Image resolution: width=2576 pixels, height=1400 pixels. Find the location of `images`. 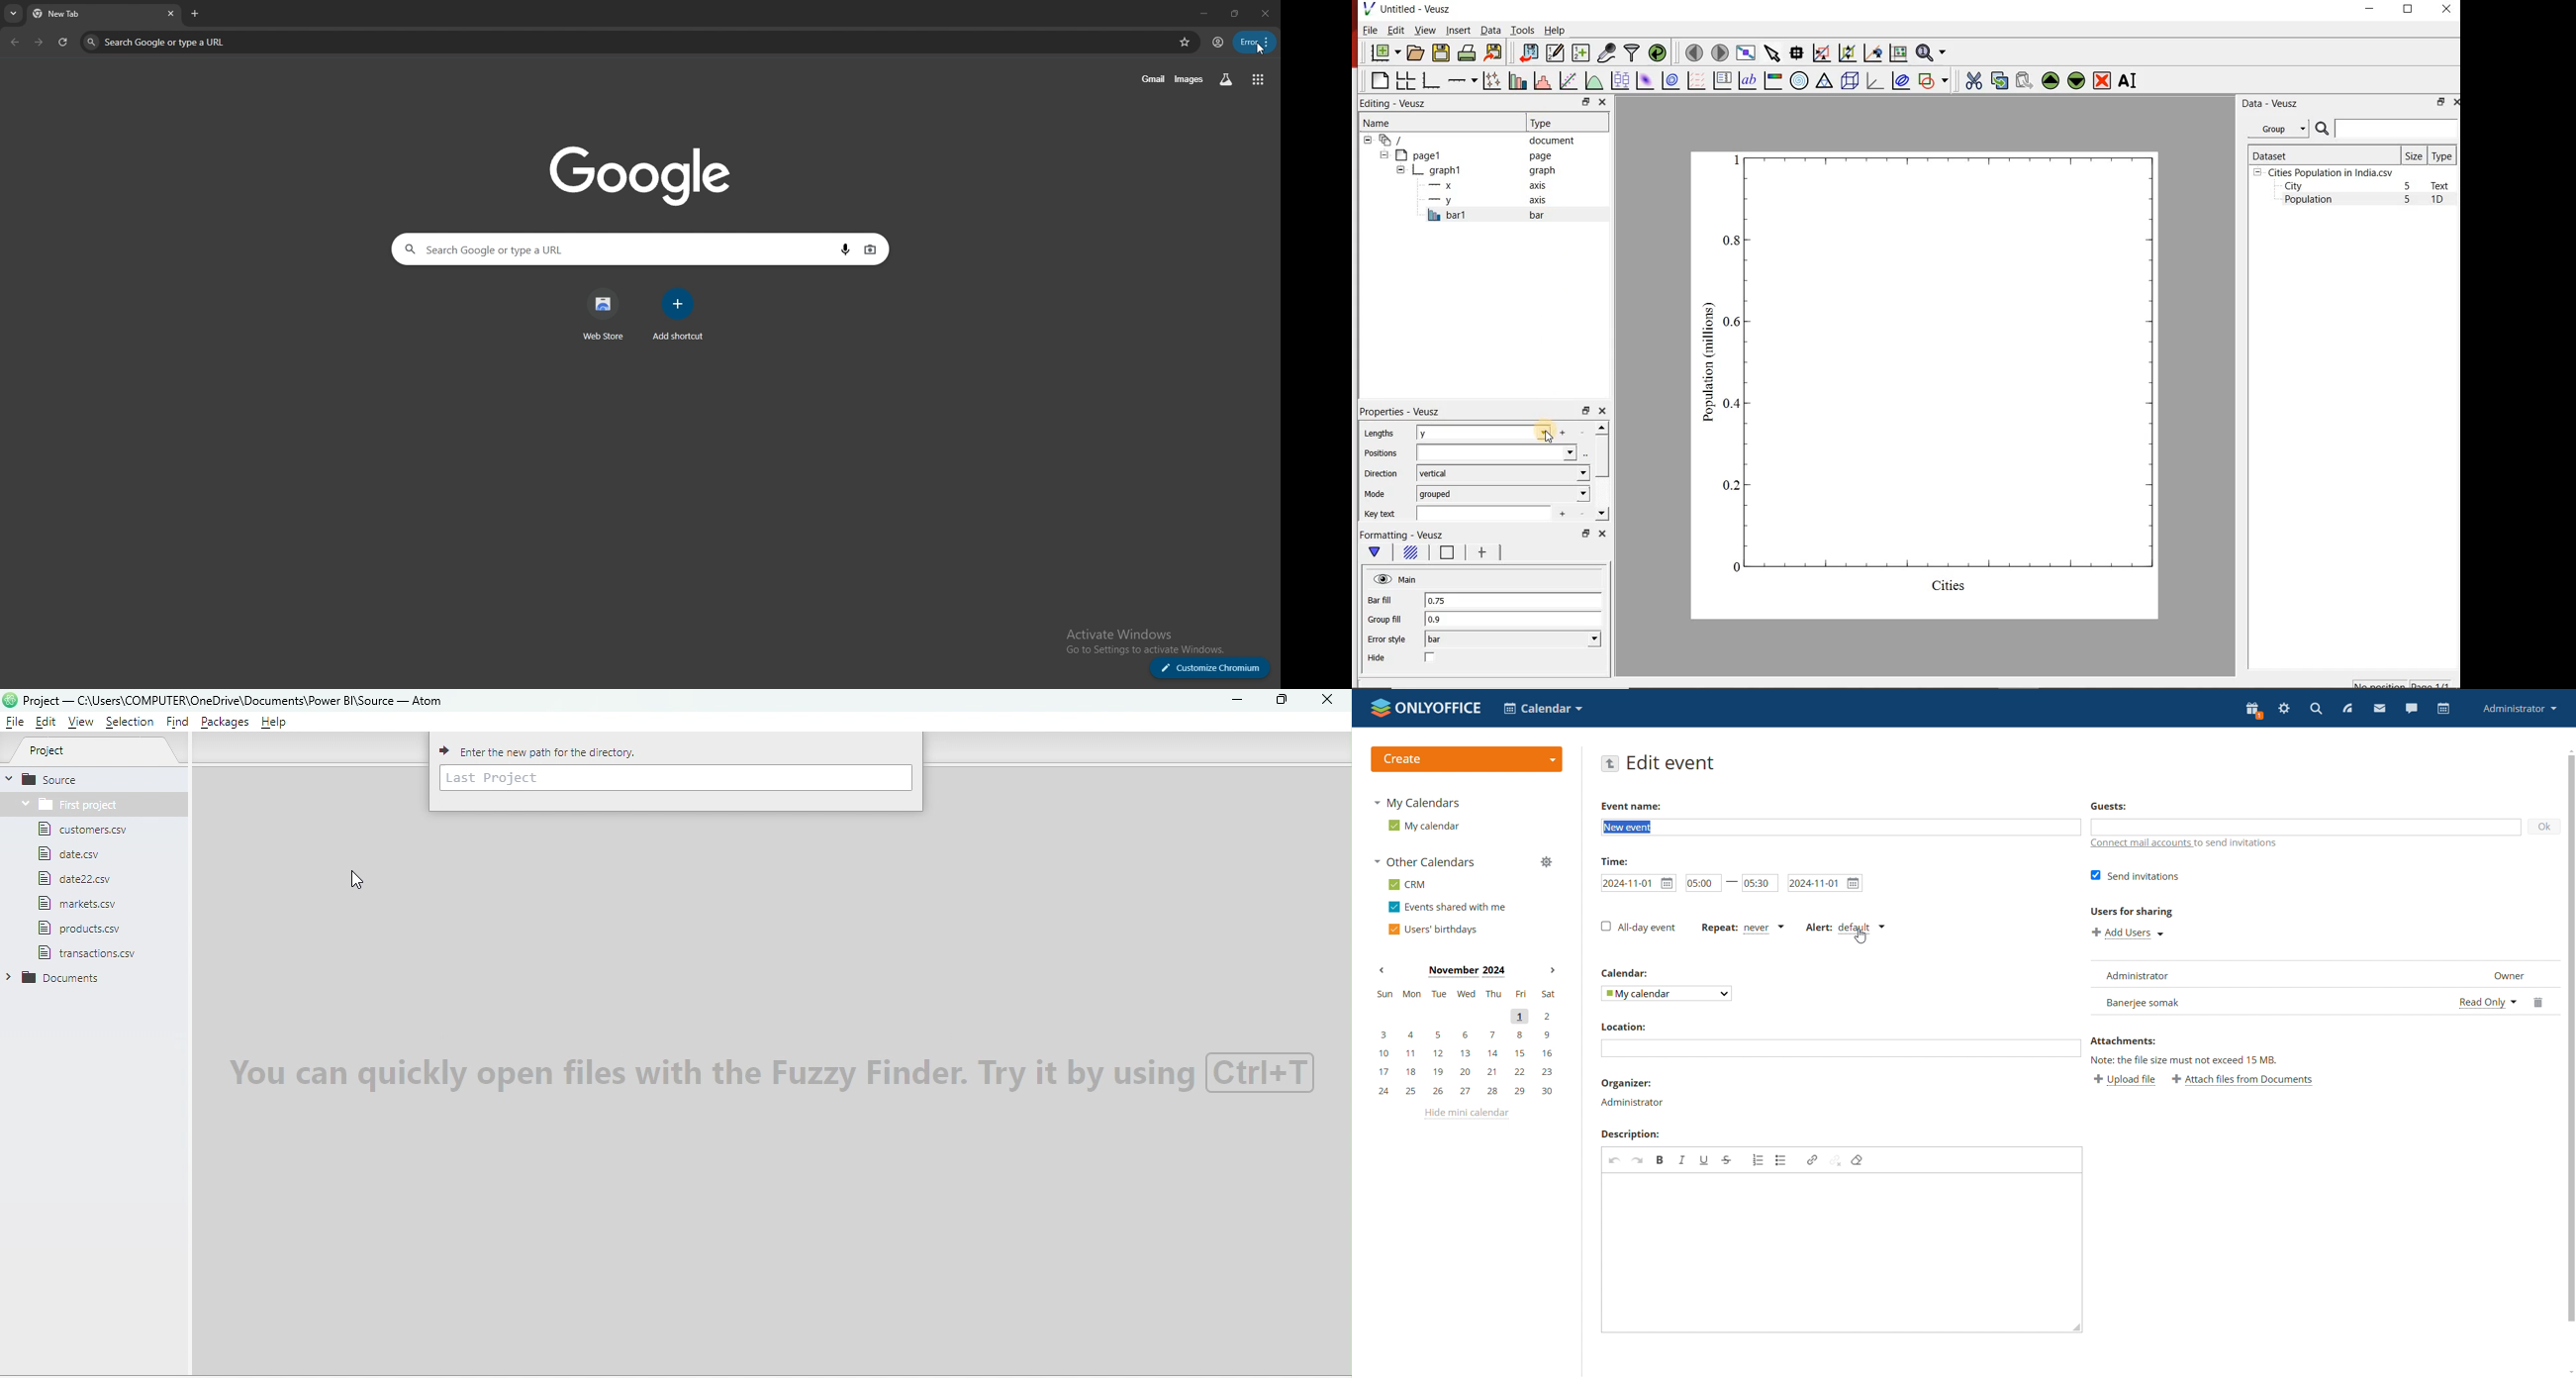

images is located at coordinates (1189, 79).